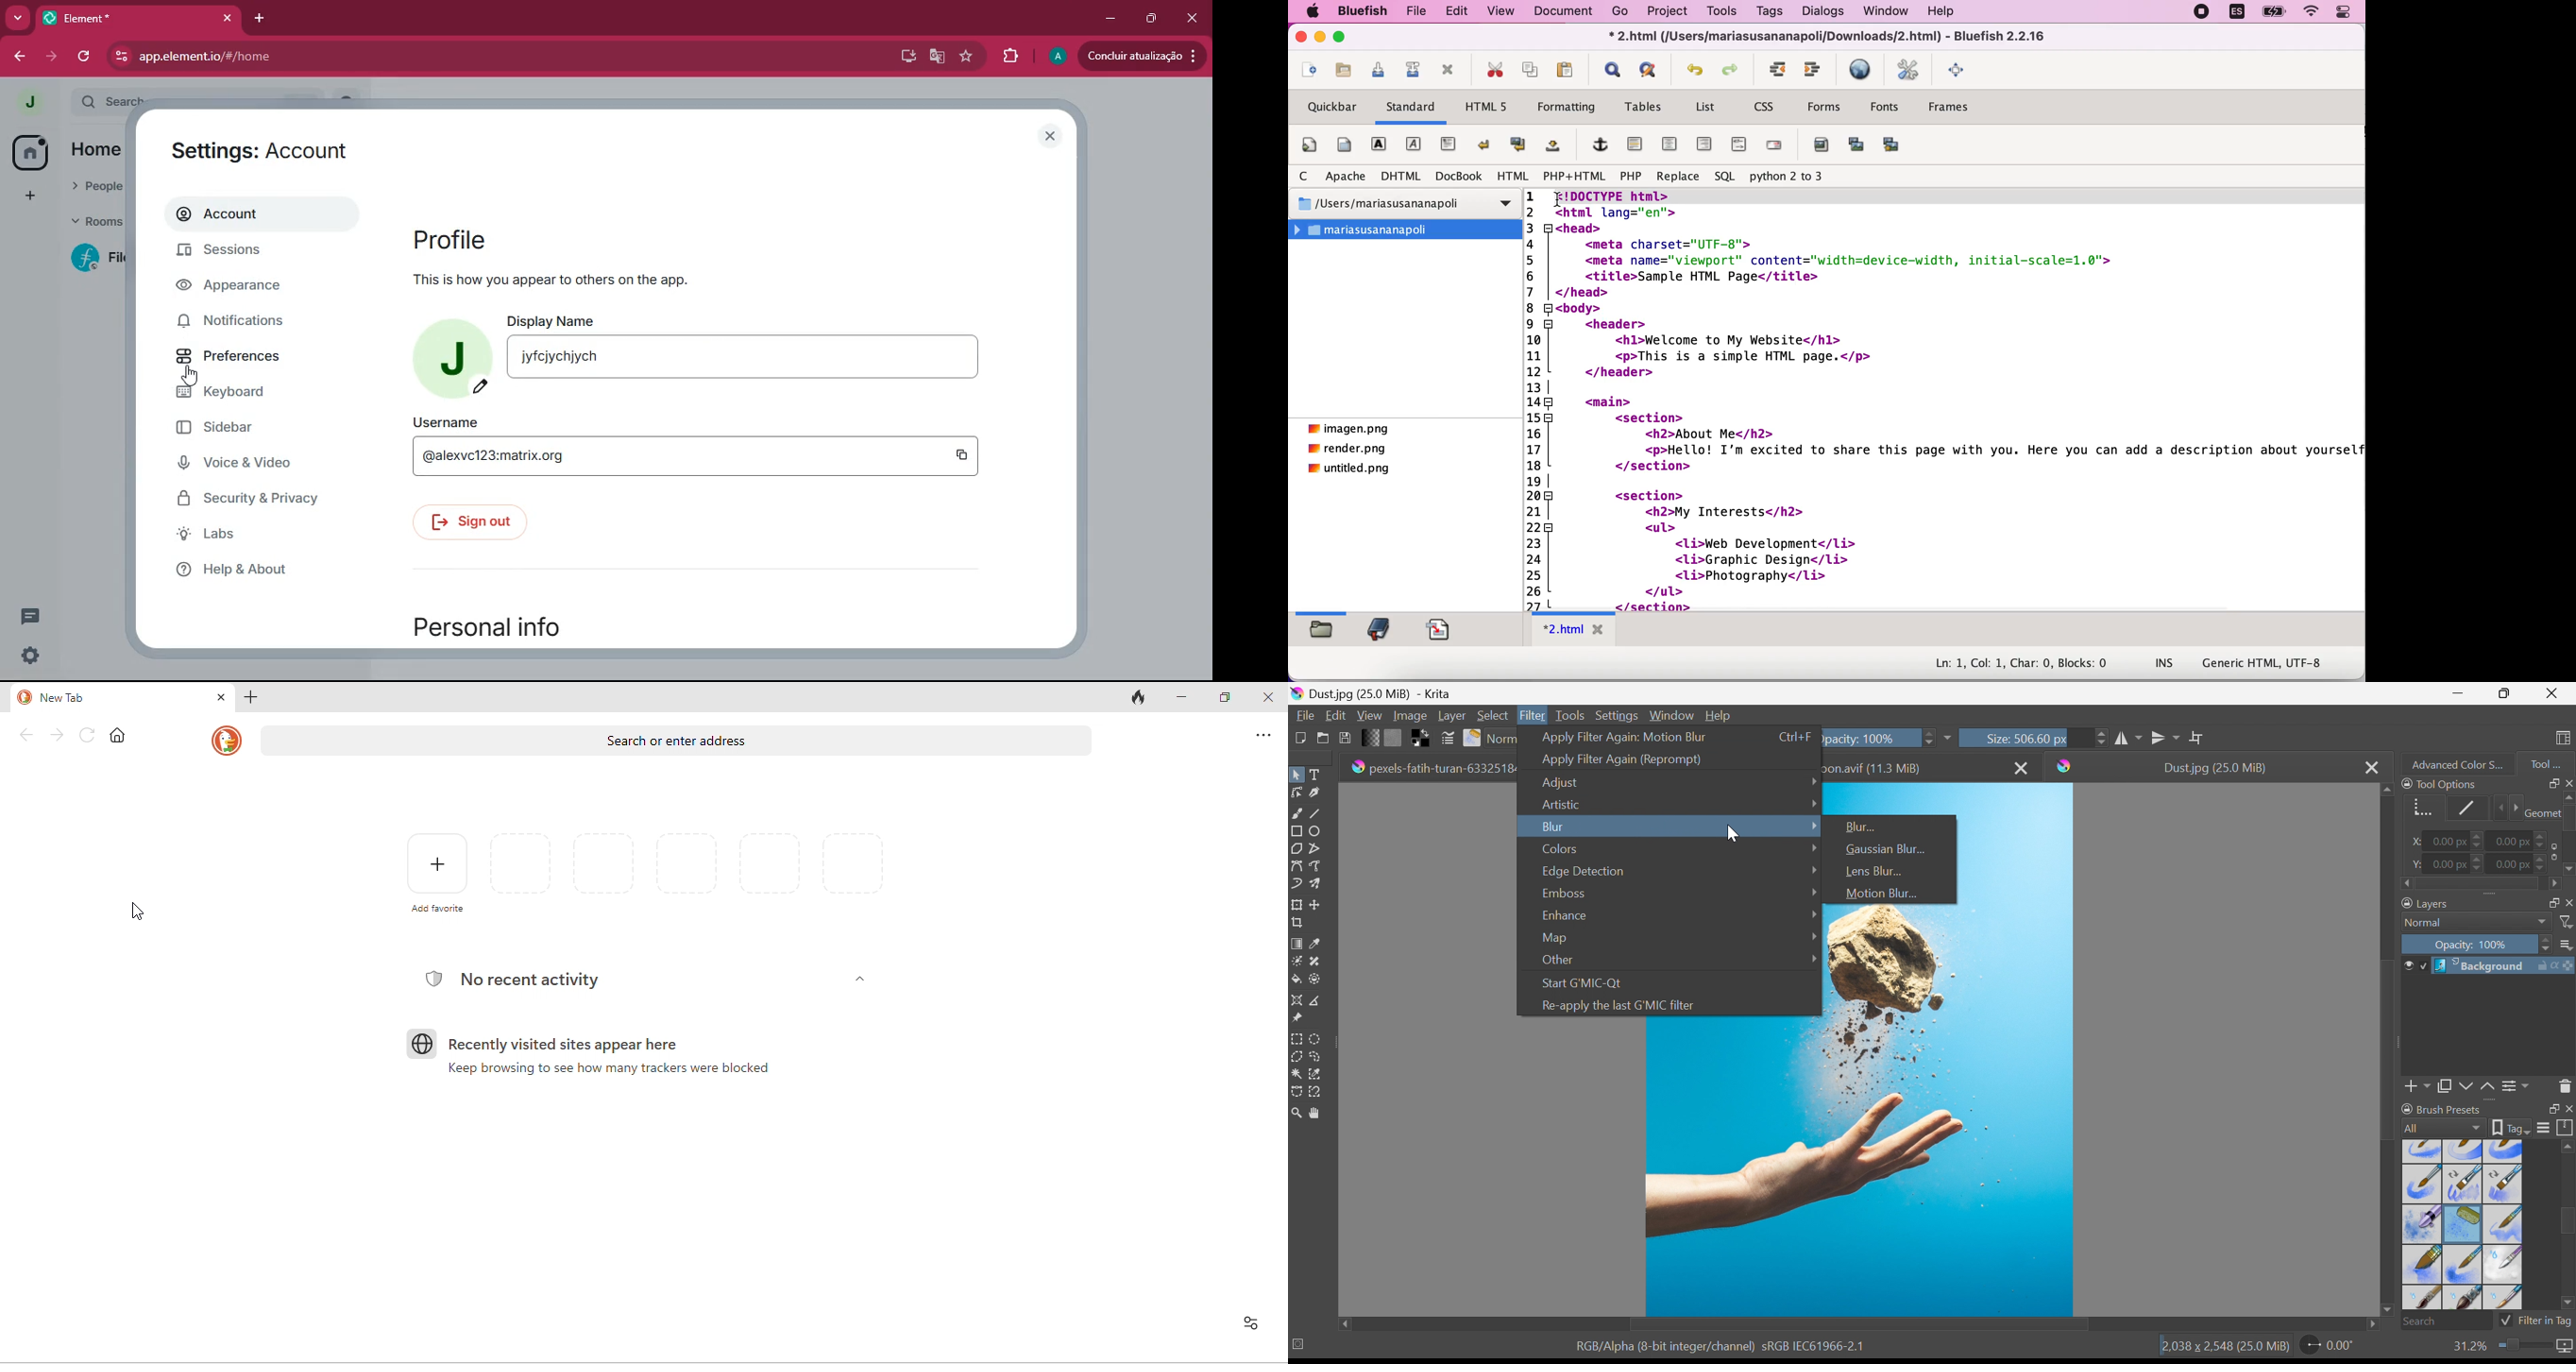  I want to click on slider, so click(1323, 611).